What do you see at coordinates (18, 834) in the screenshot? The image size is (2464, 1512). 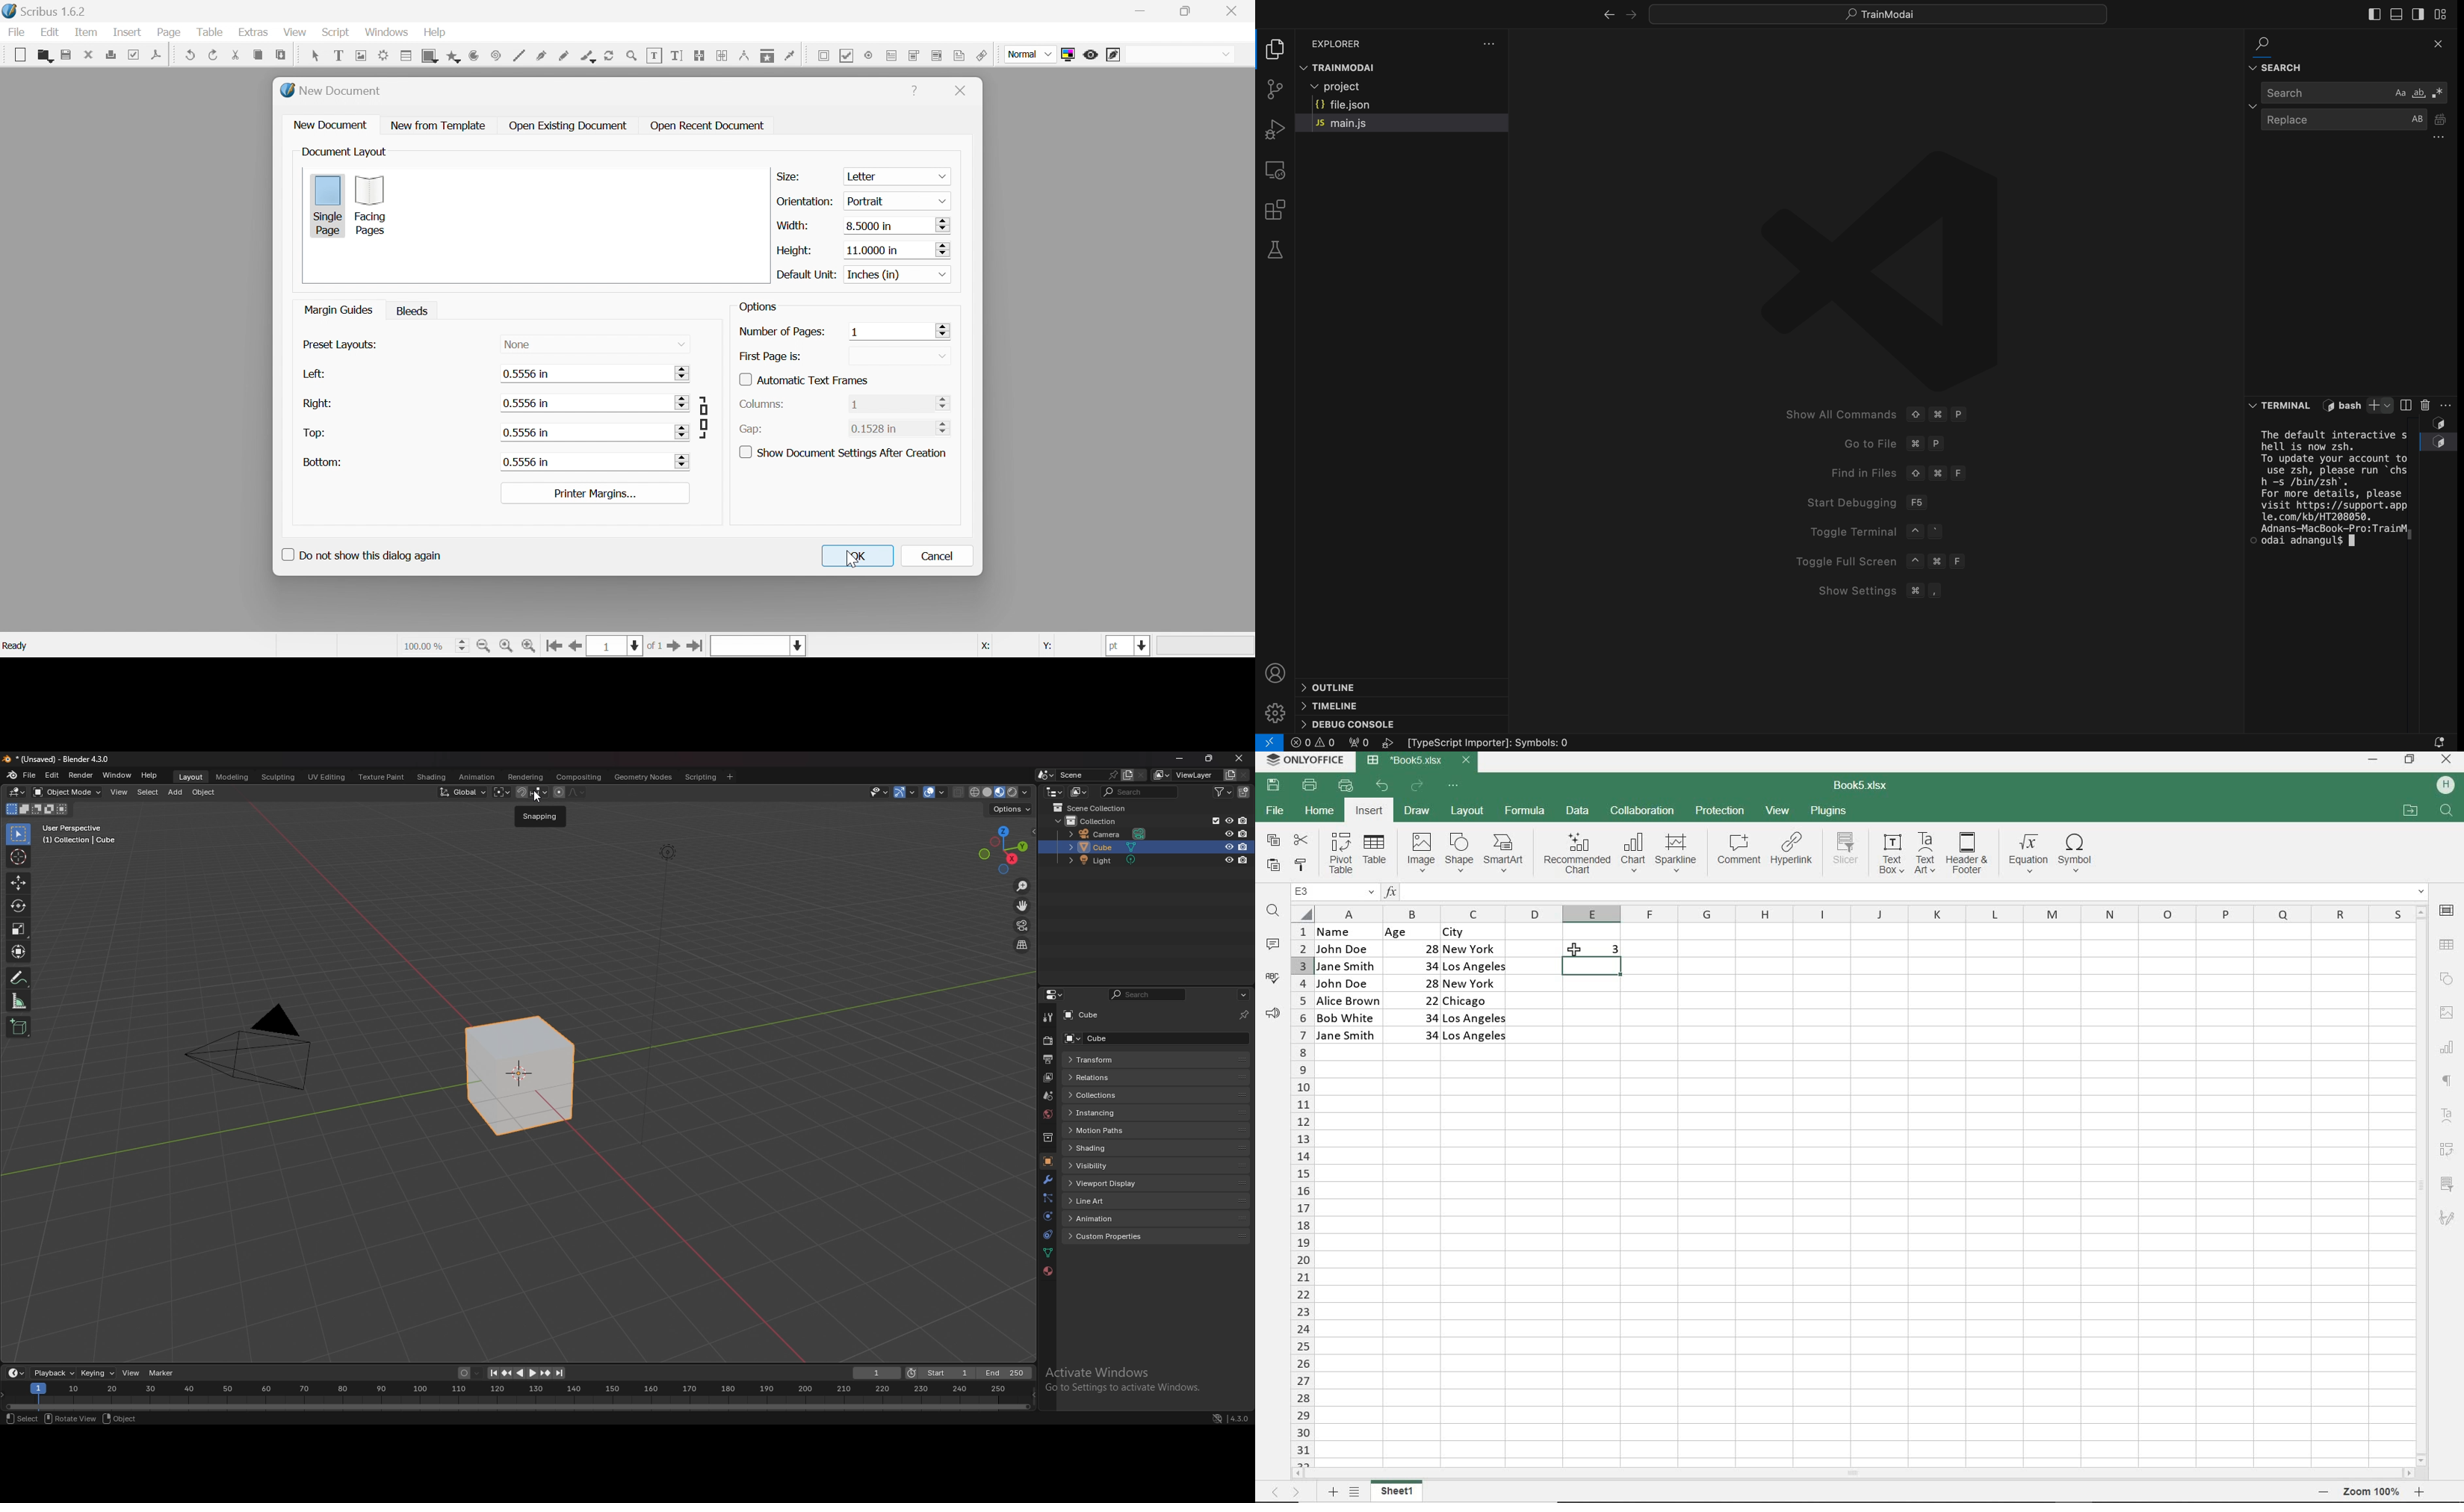 I see `selector` at bounding box center [18, 834].